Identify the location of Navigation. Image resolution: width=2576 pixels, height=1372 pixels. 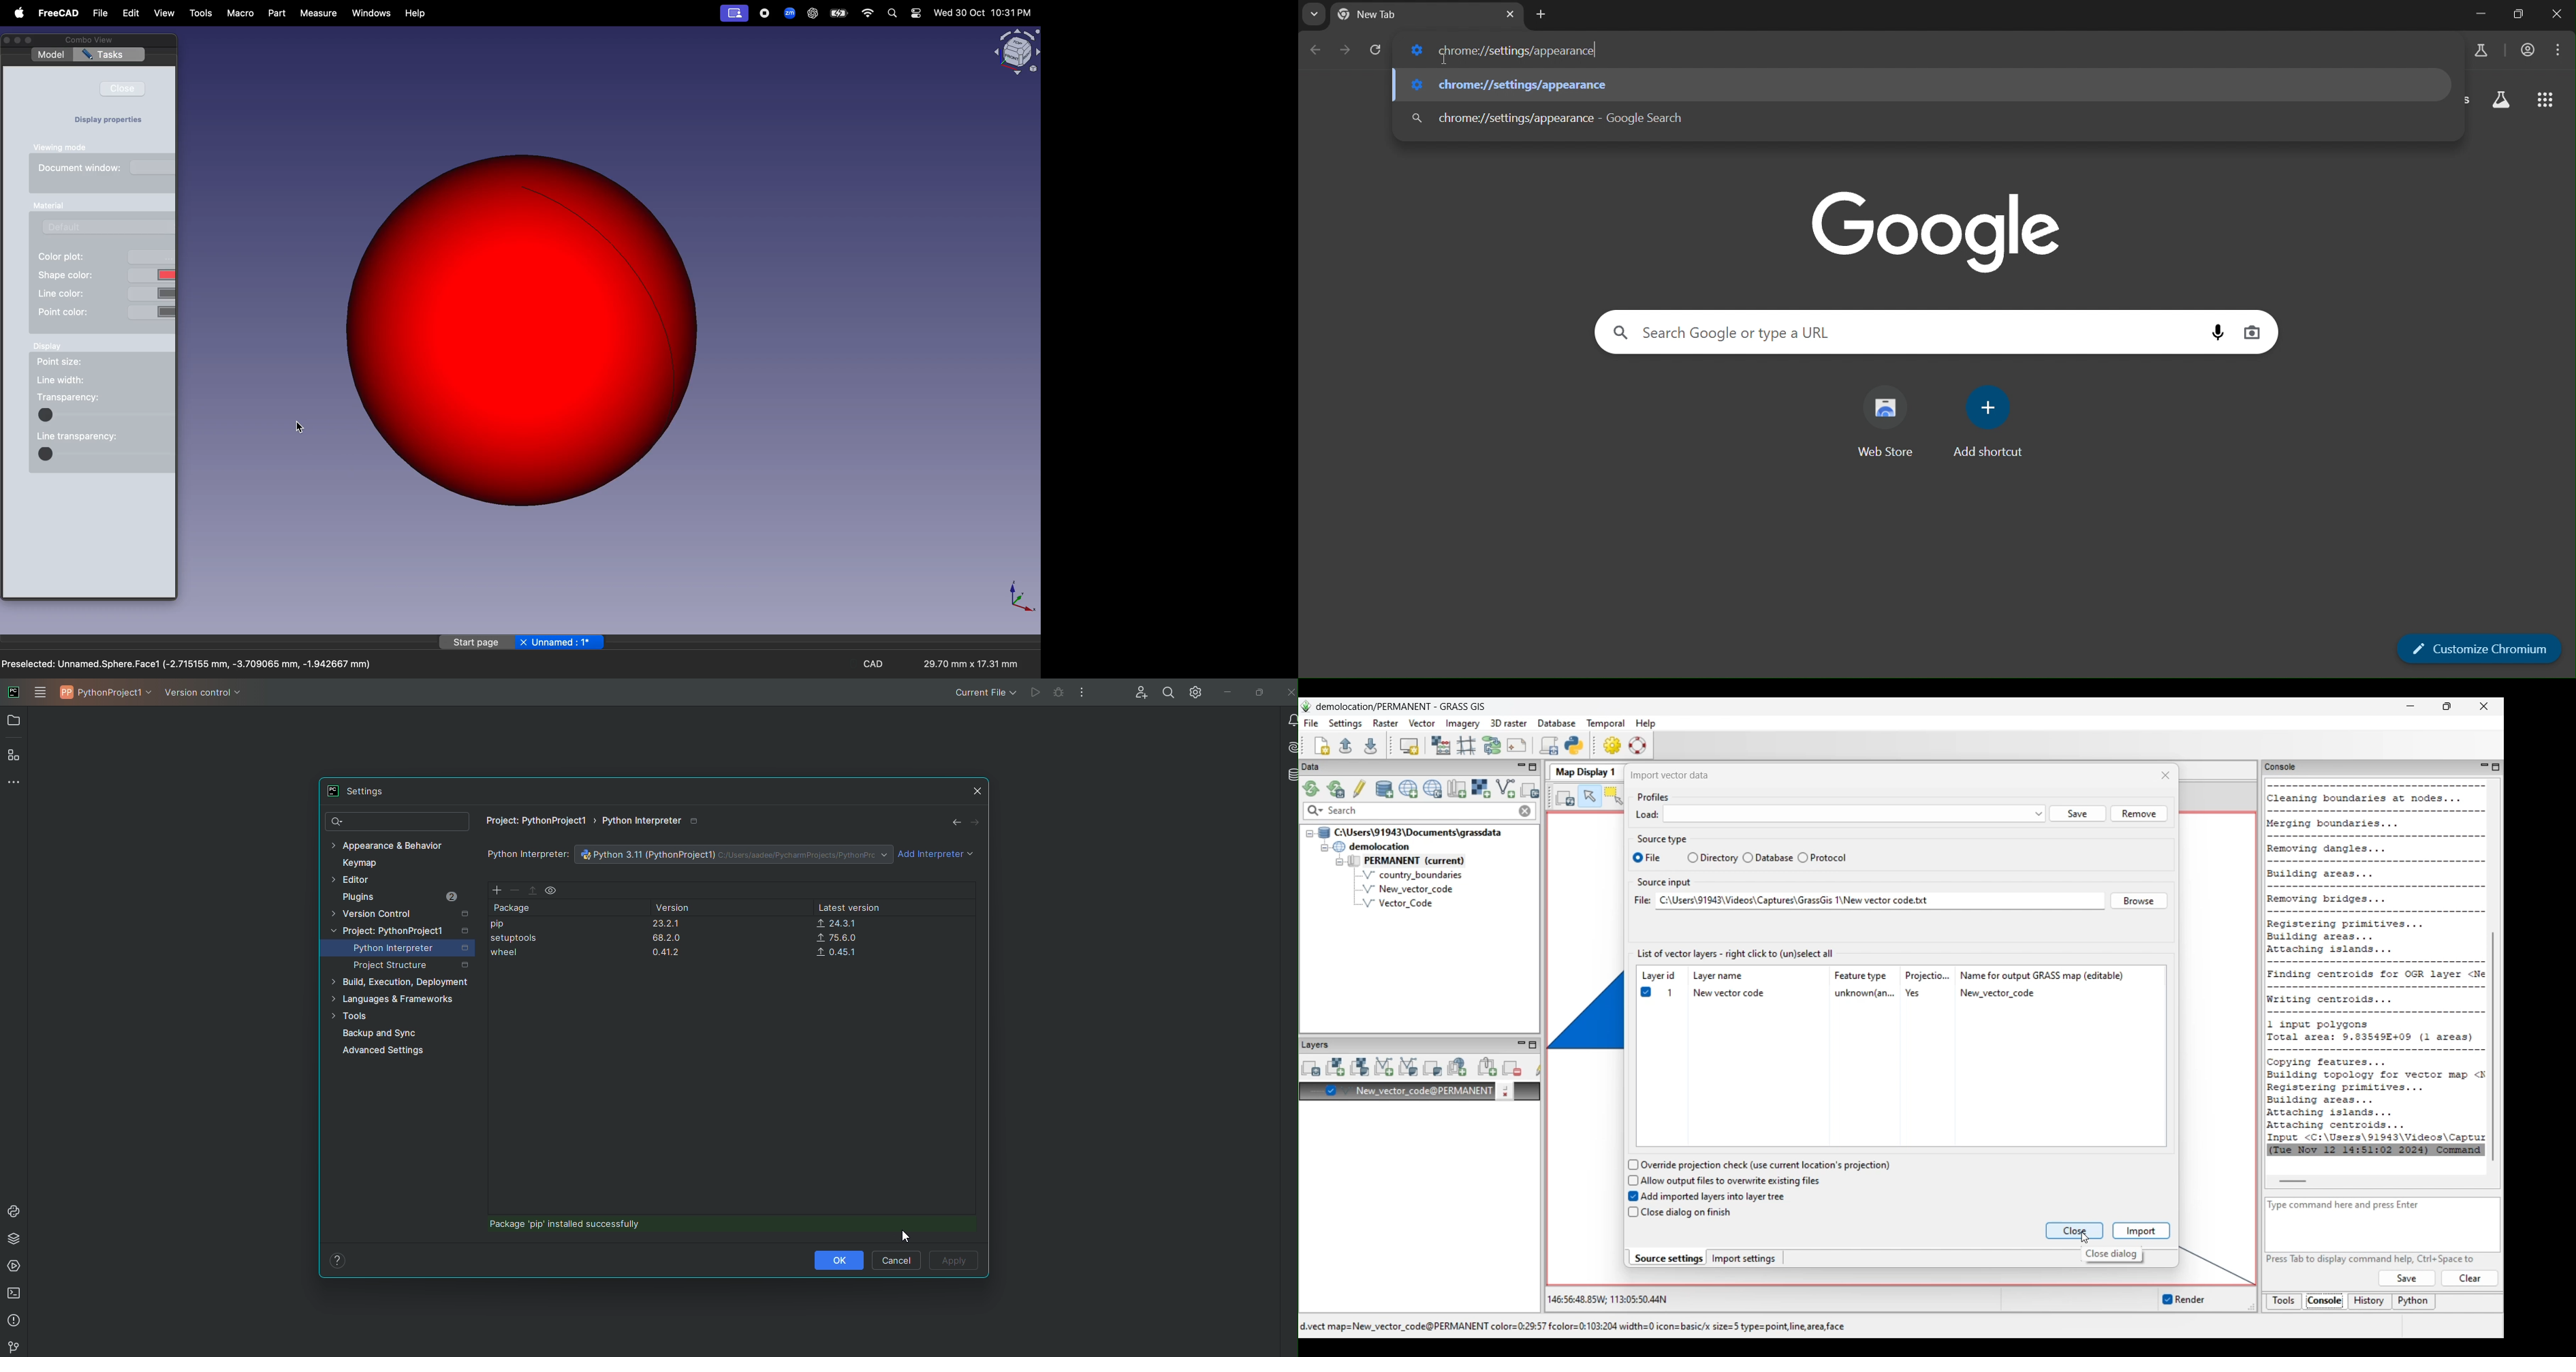
(963, 821).